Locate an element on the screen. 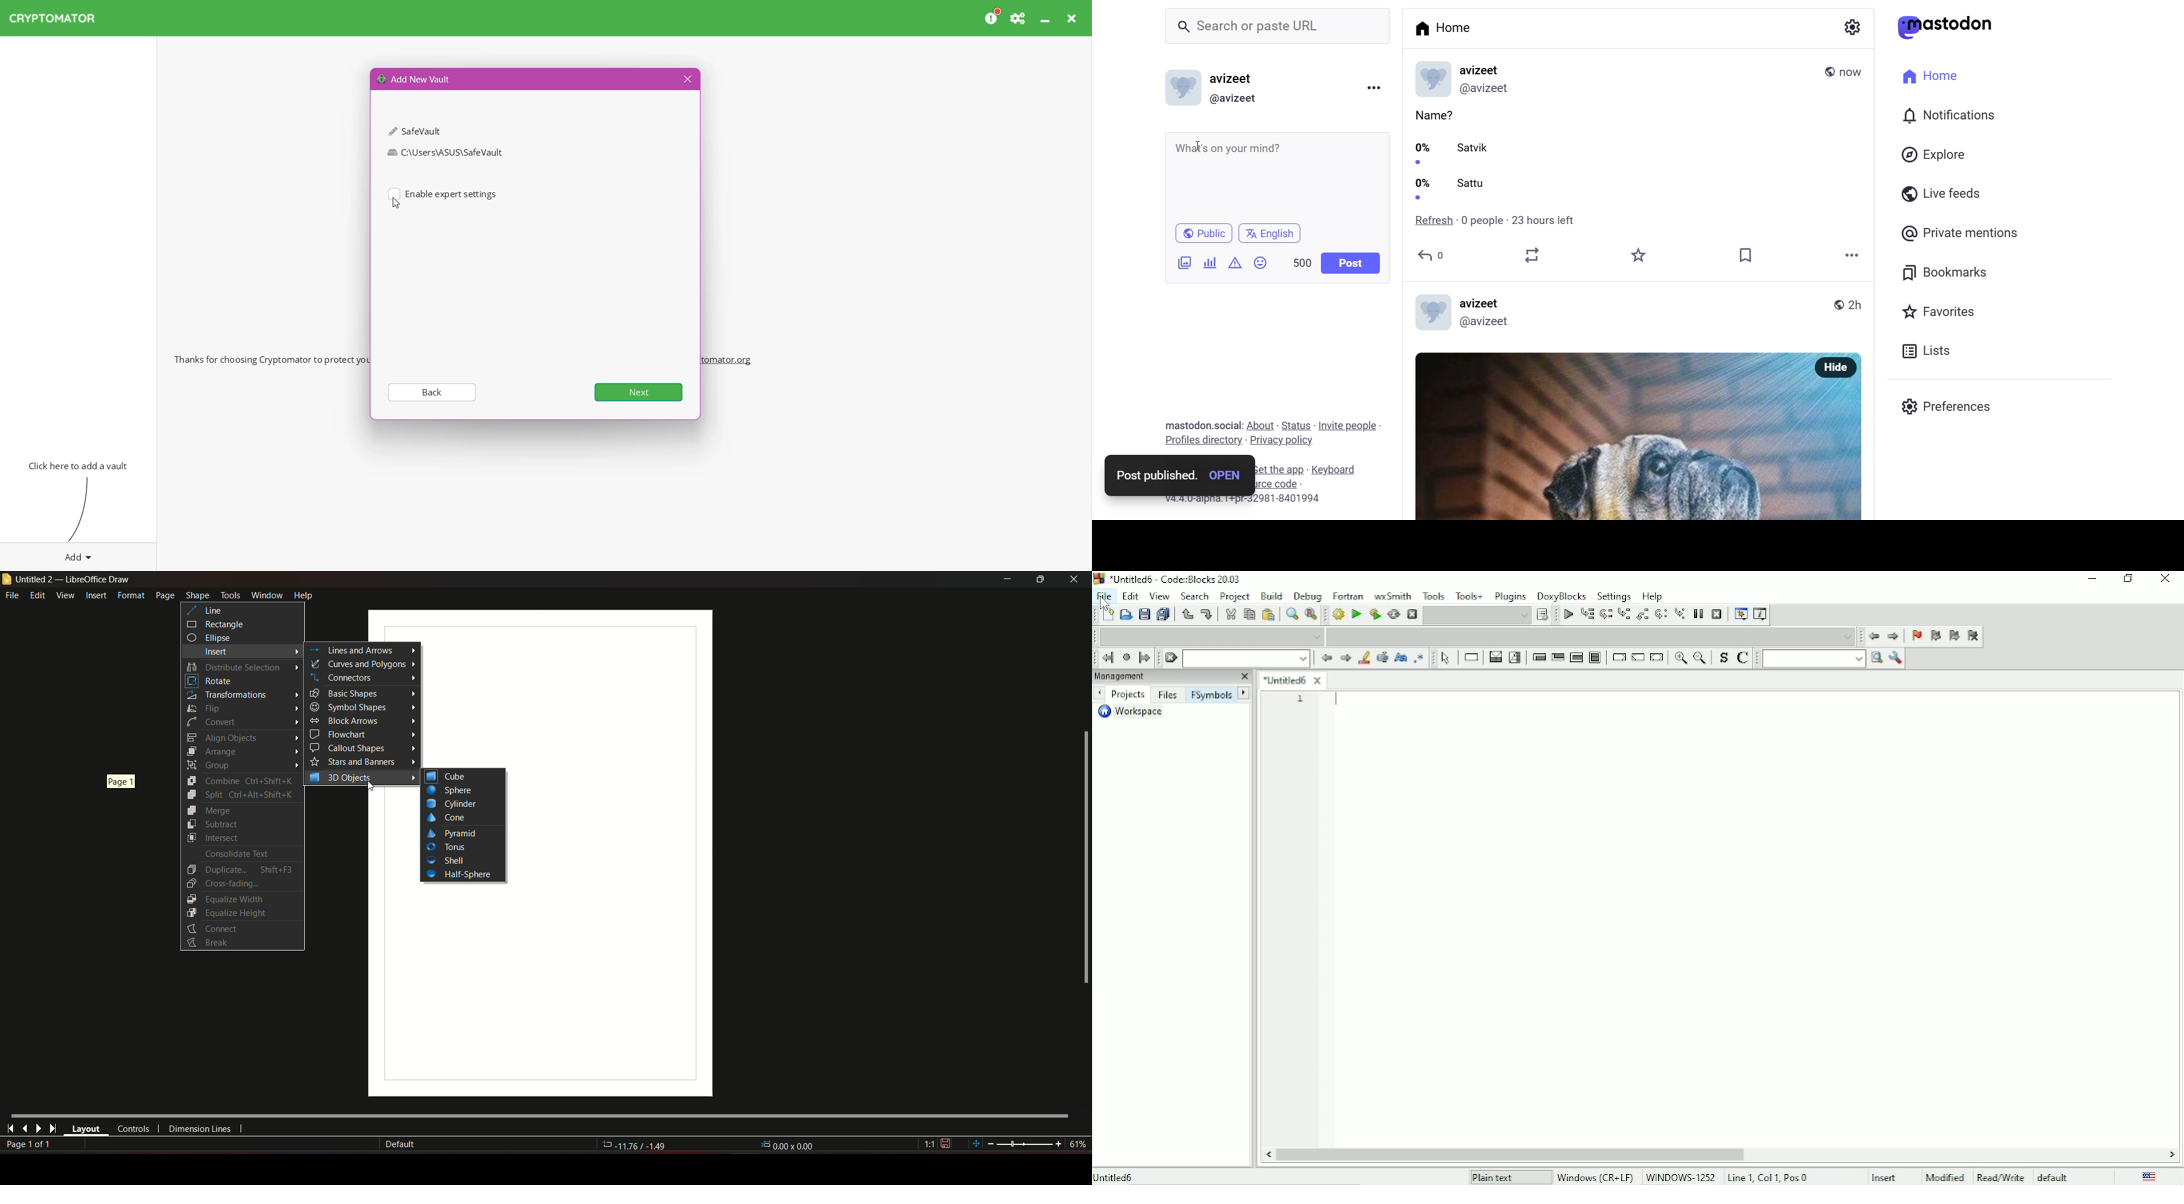 The width and height of the screenshot is (2184, 1204). bookmark is located at coordinates (1745, 256).